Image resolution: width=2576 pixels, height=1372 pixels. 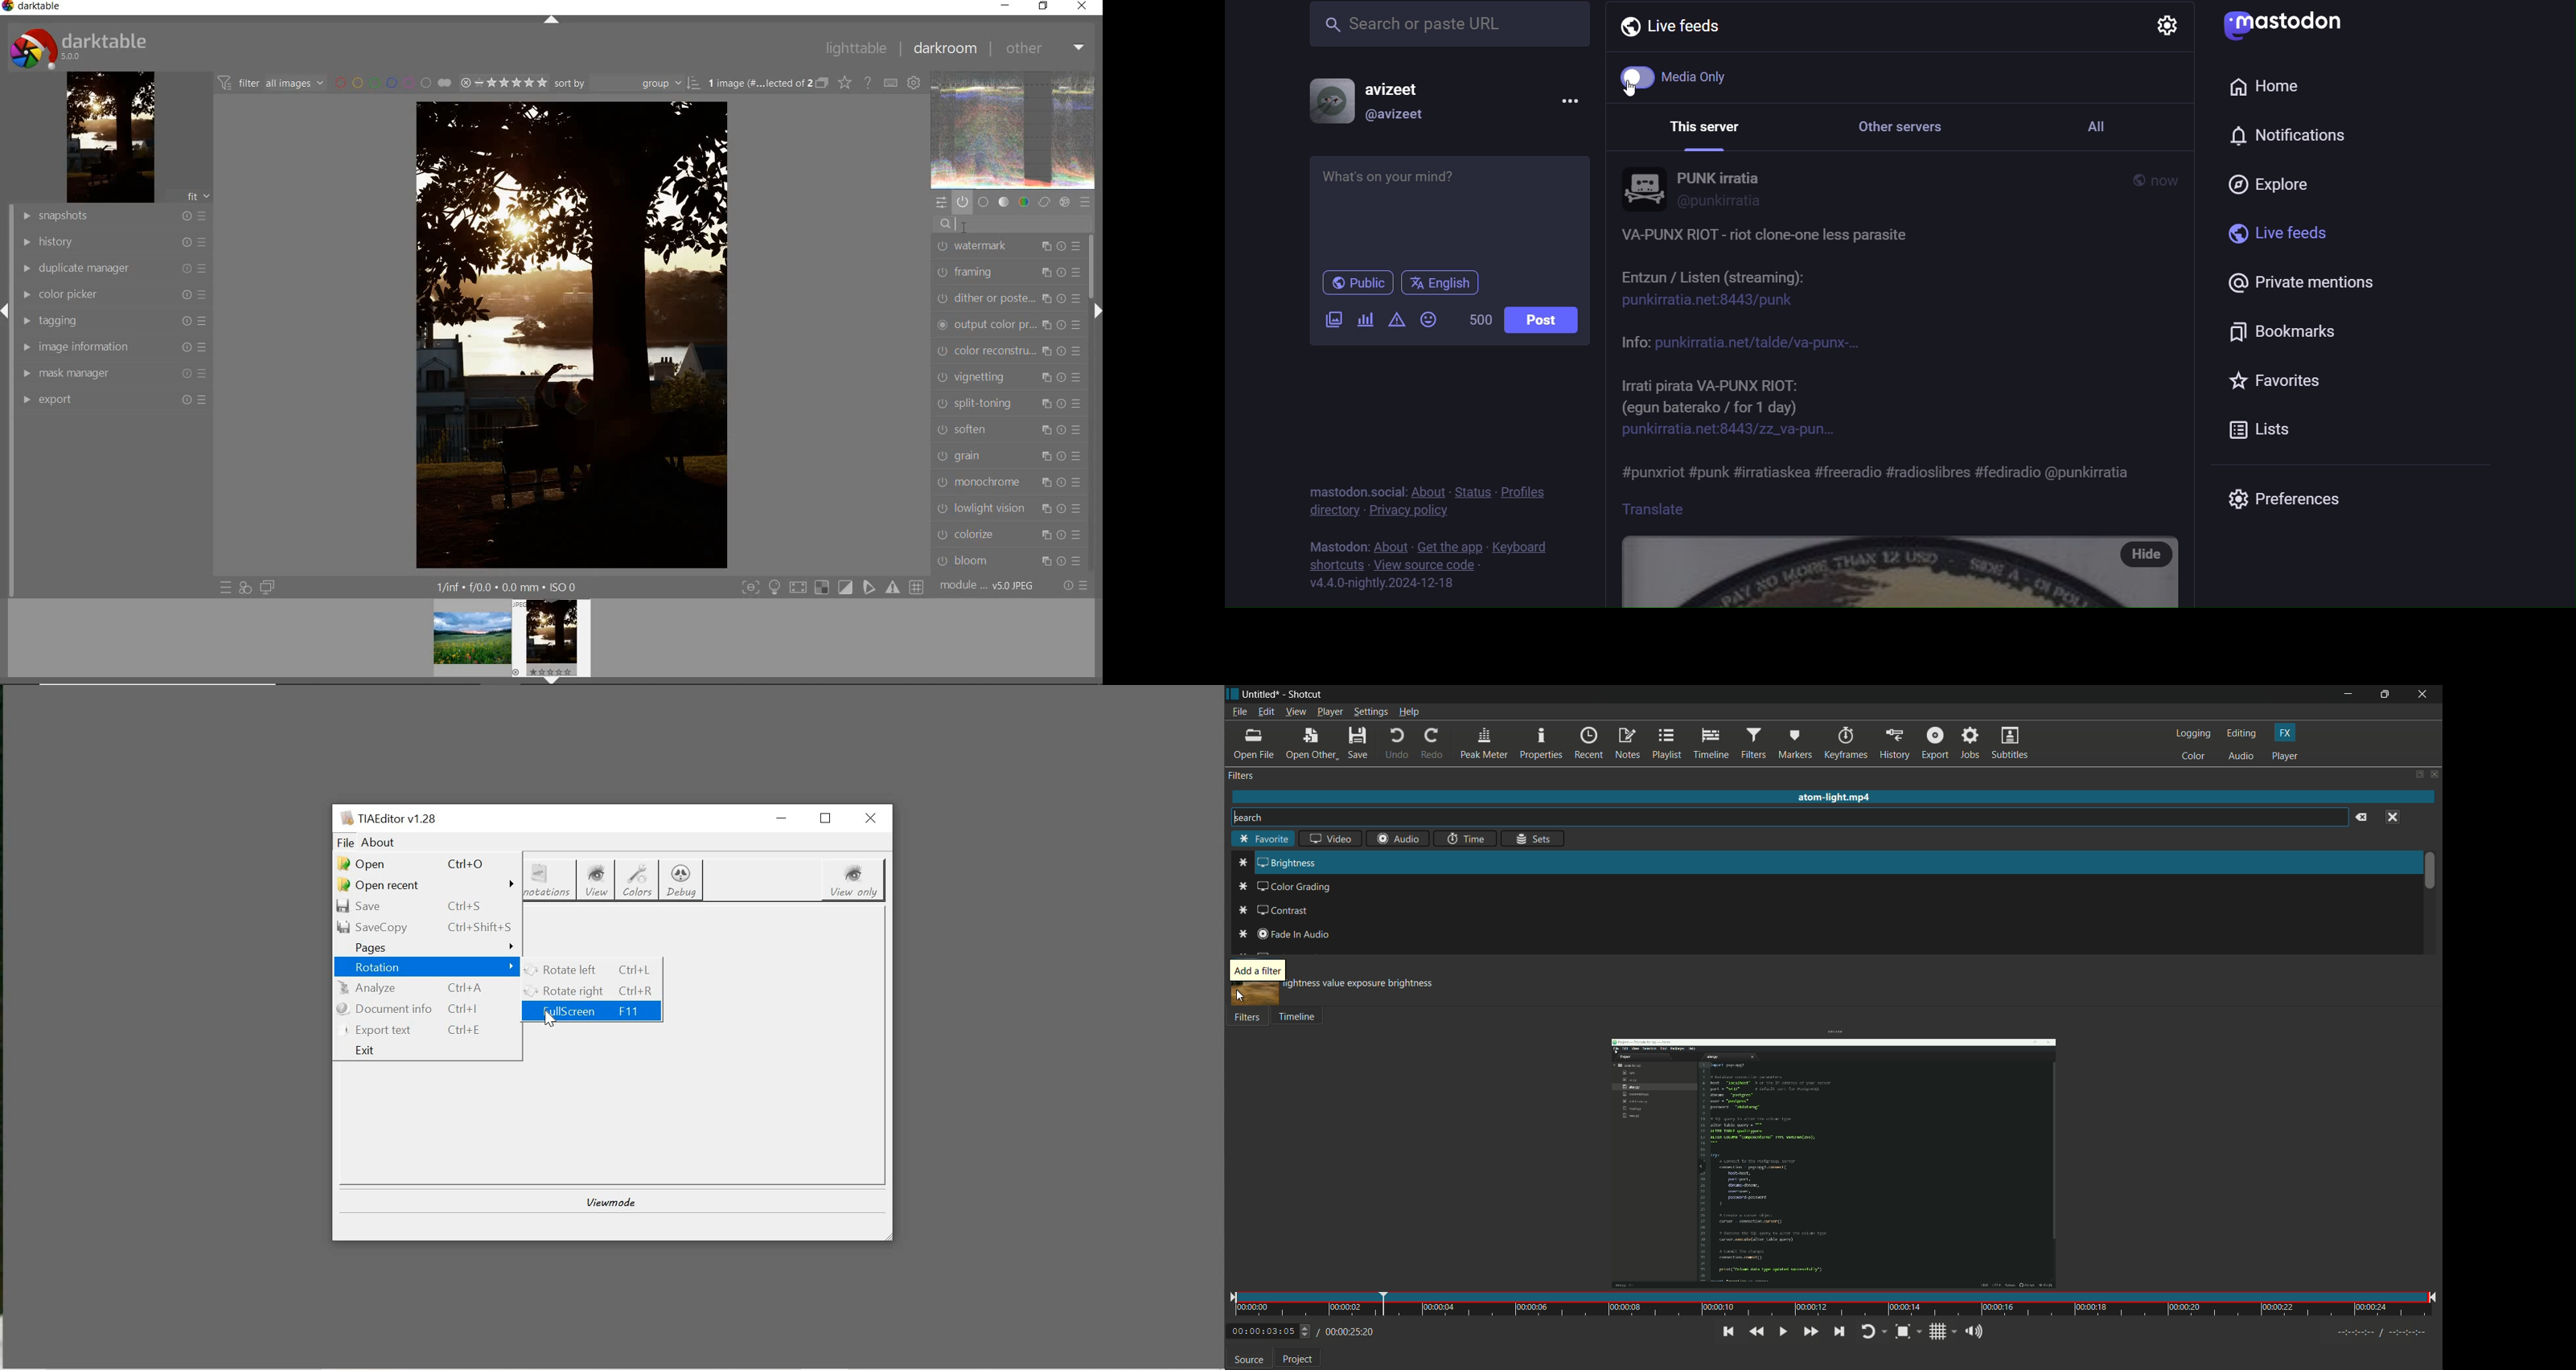 What do you see at coordinates (1045, 7) in the screenshot?
I see `restore` at bounding box center [1045, 7].